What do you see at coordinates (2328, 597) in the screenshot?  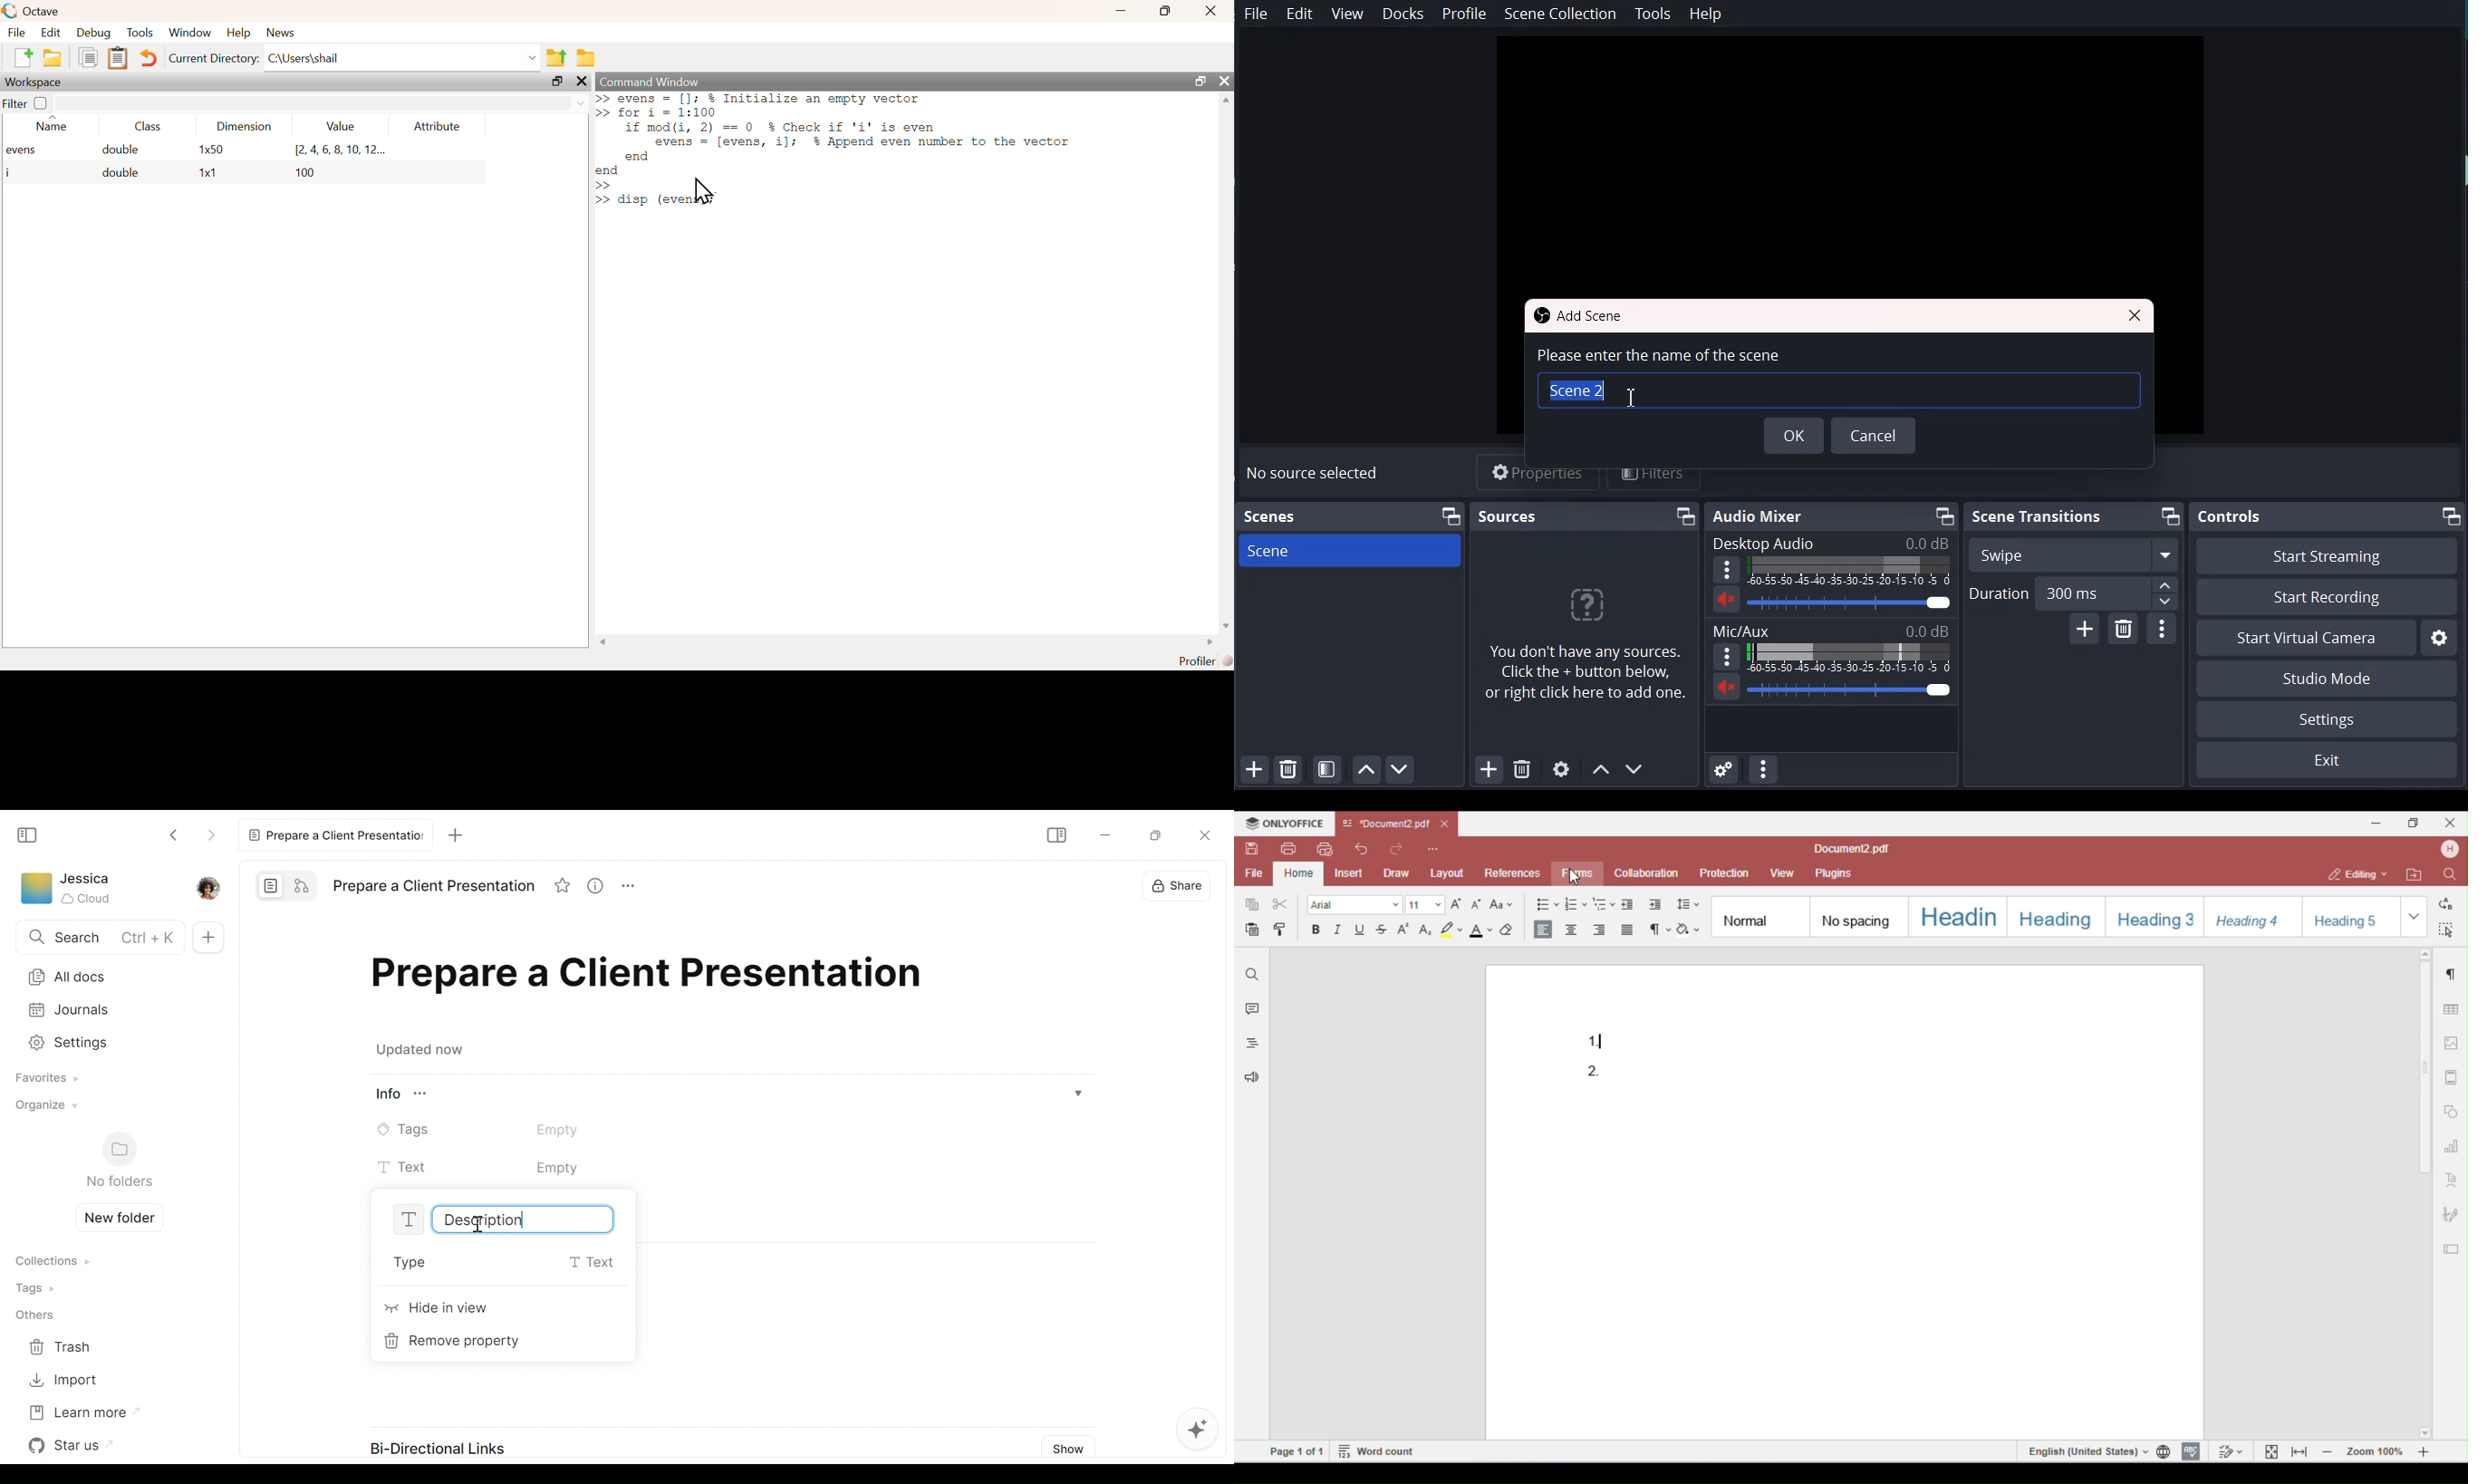 I see `Start Recording` at bounding box center [2328, 597].